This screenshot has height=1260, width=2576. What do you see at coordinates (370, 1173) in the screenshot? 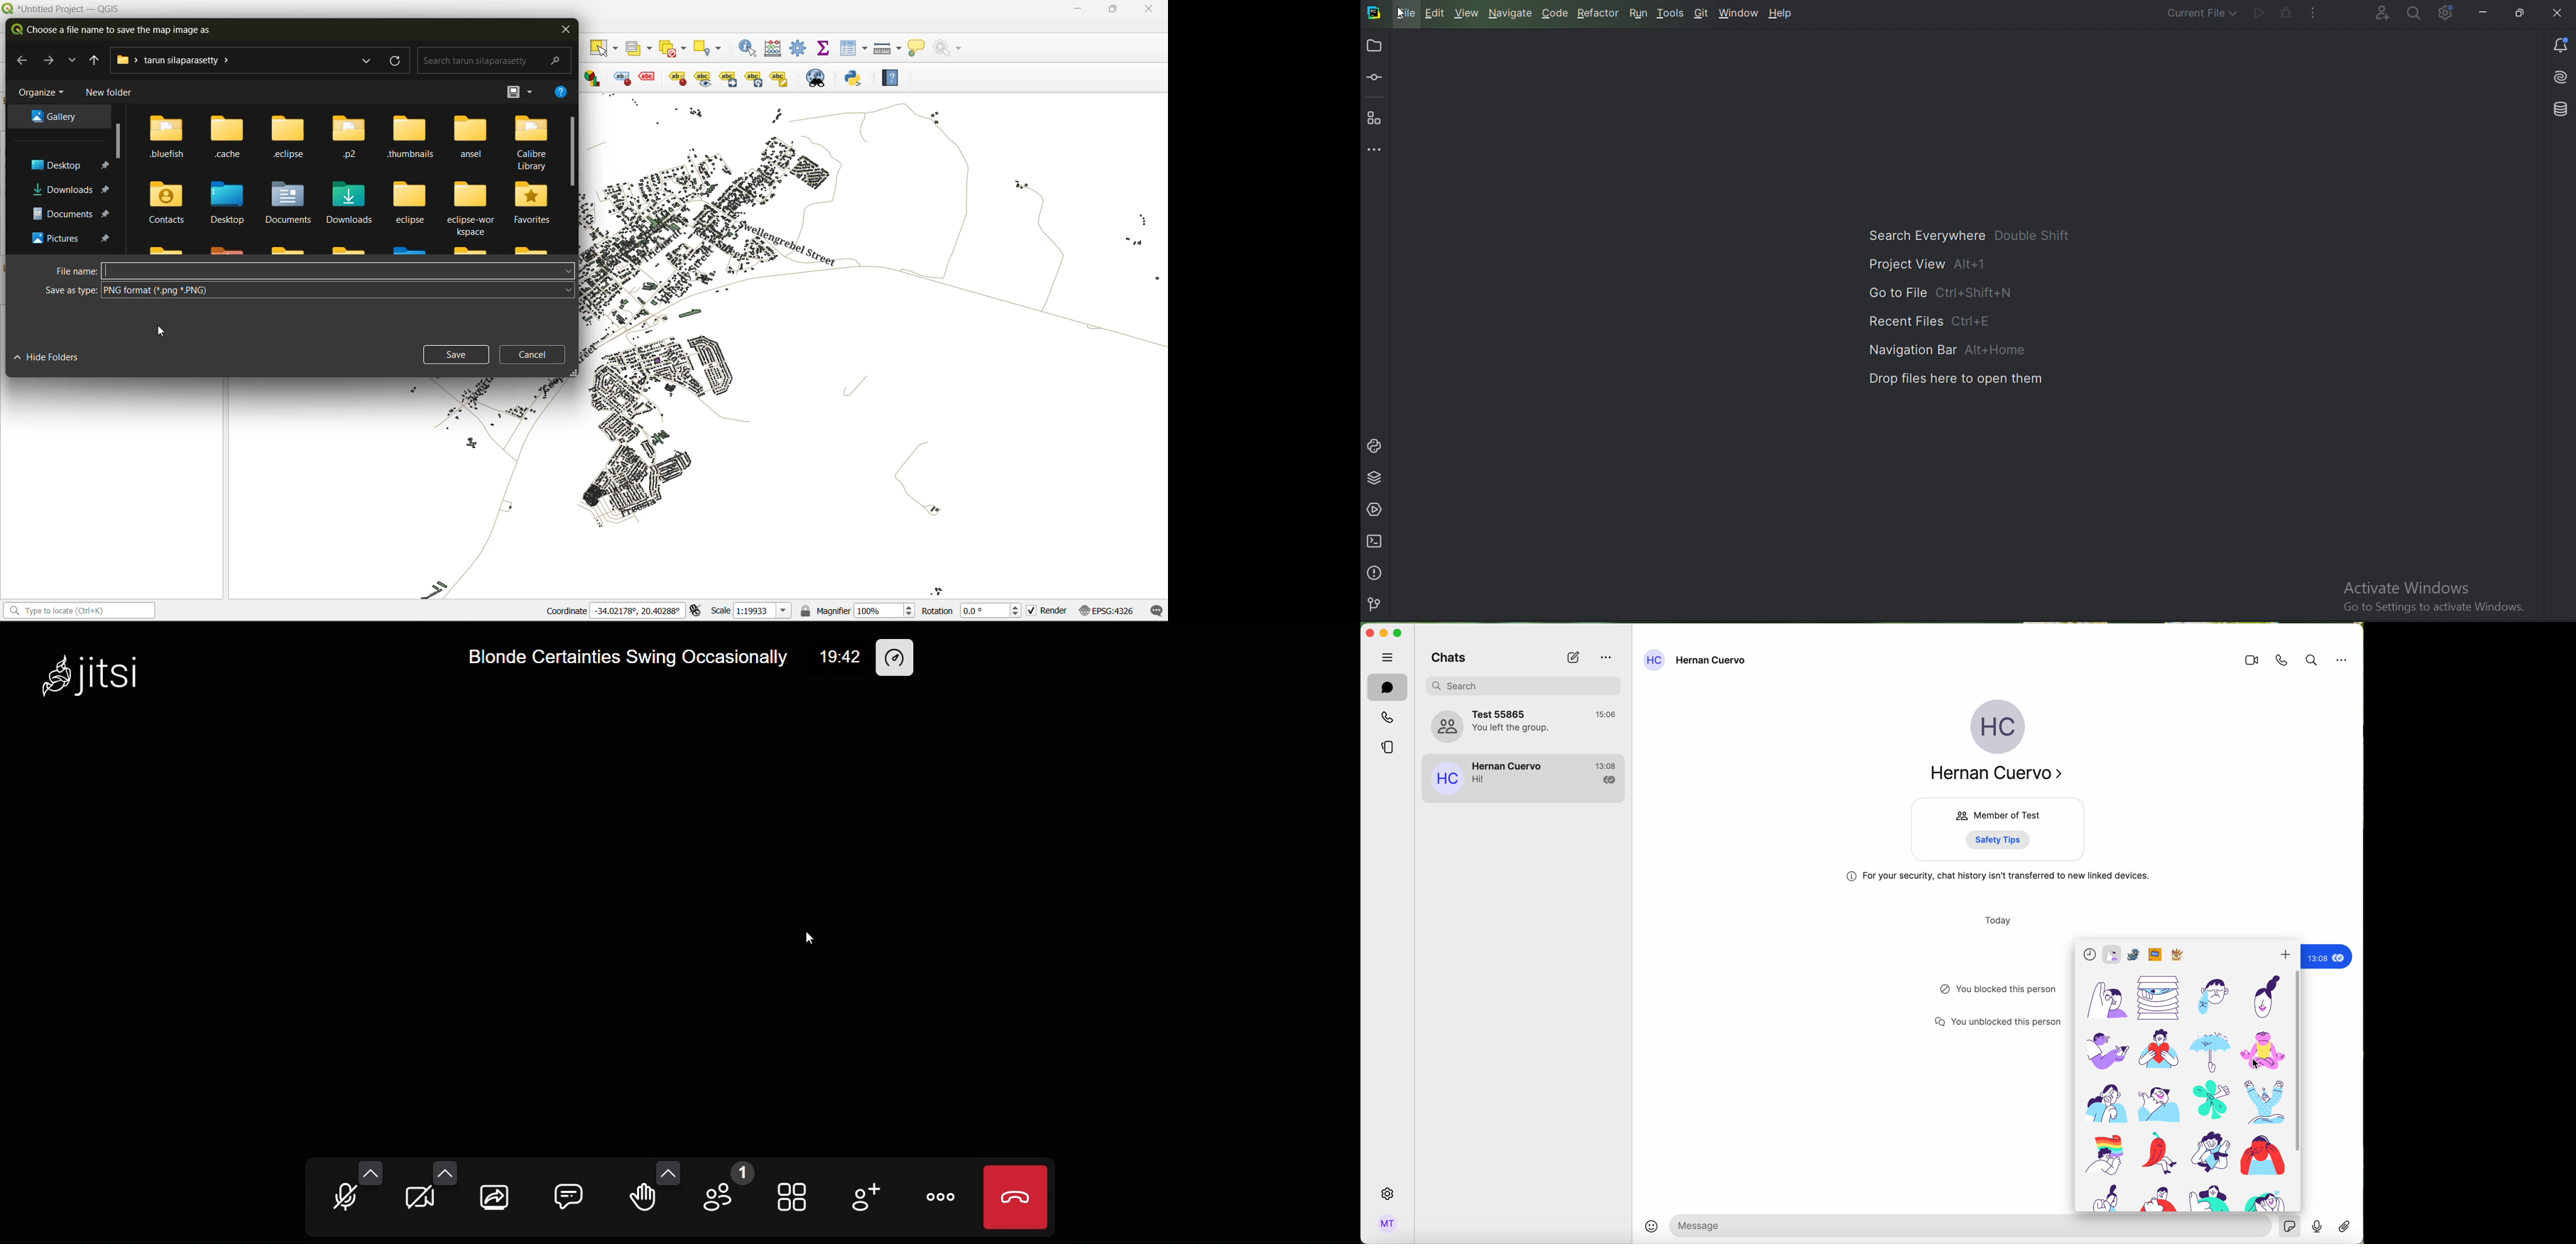
I see `more microphone option` at bounding box center [370, 1173].